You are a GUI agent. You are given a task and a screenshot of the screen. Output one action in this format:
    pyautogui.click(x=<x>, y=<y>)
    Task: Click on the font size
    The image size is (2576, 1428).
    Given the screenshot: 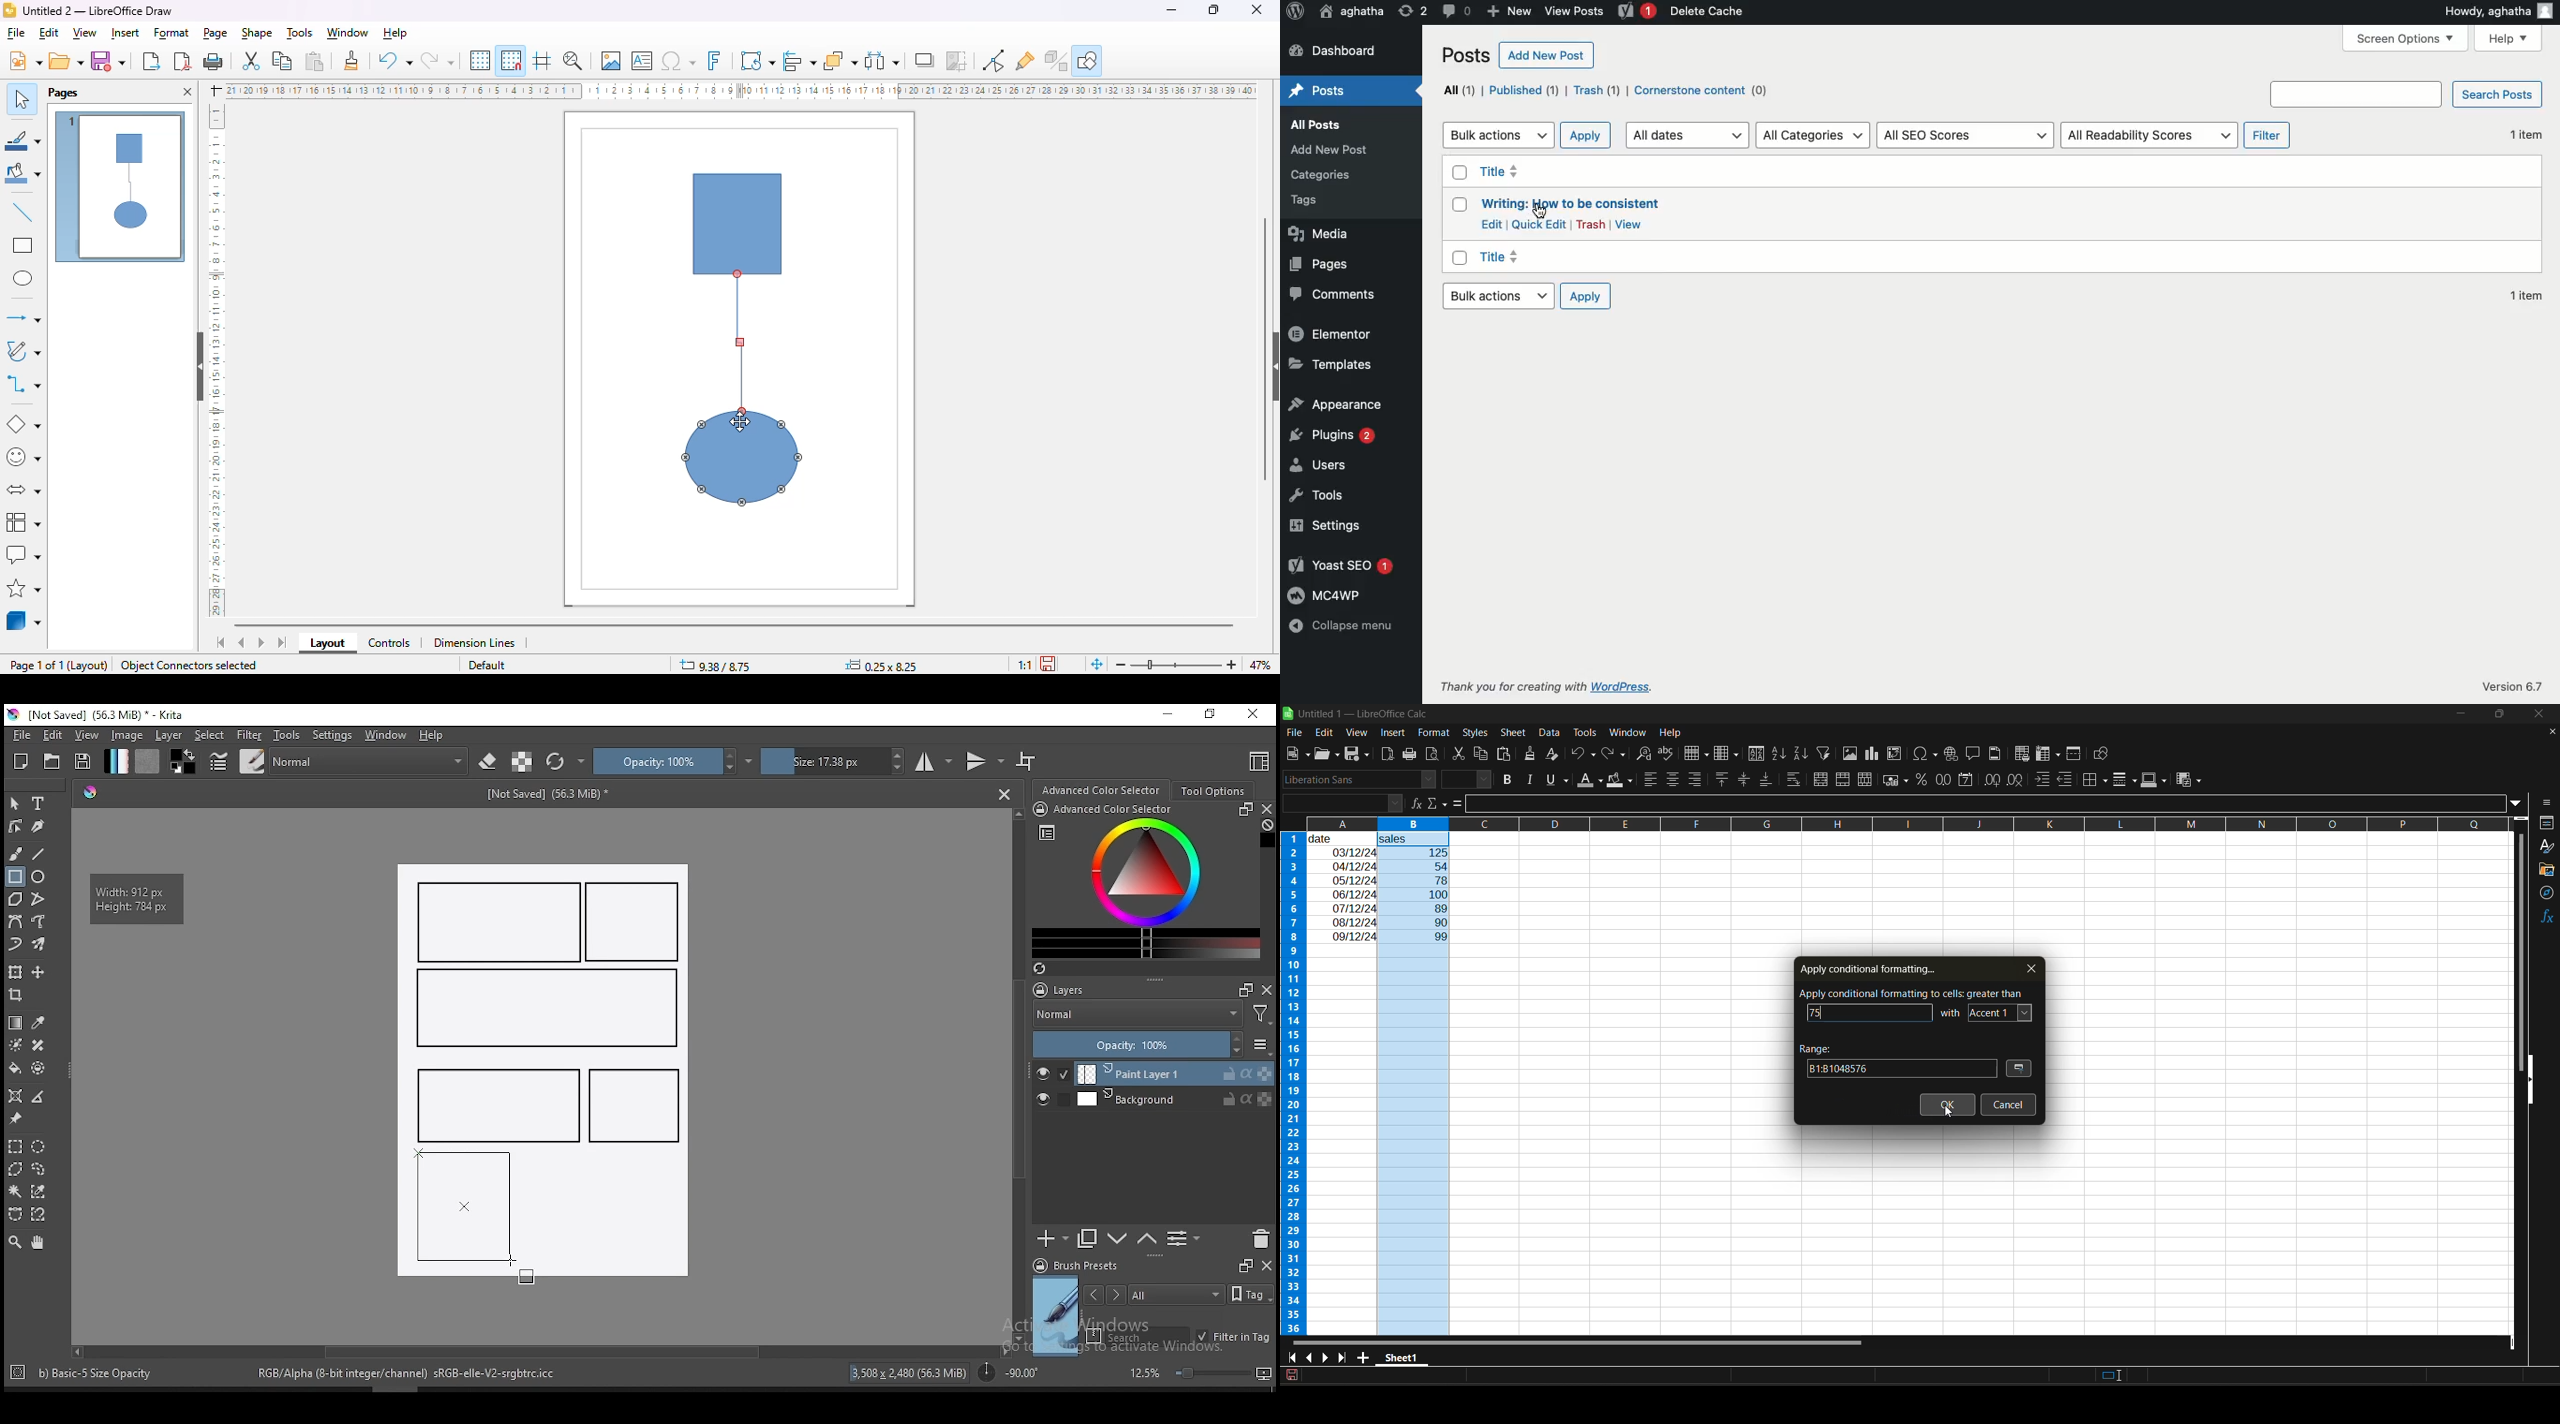 What is the action you would take?
    pyautogui.click(x=1466, y=779)
    